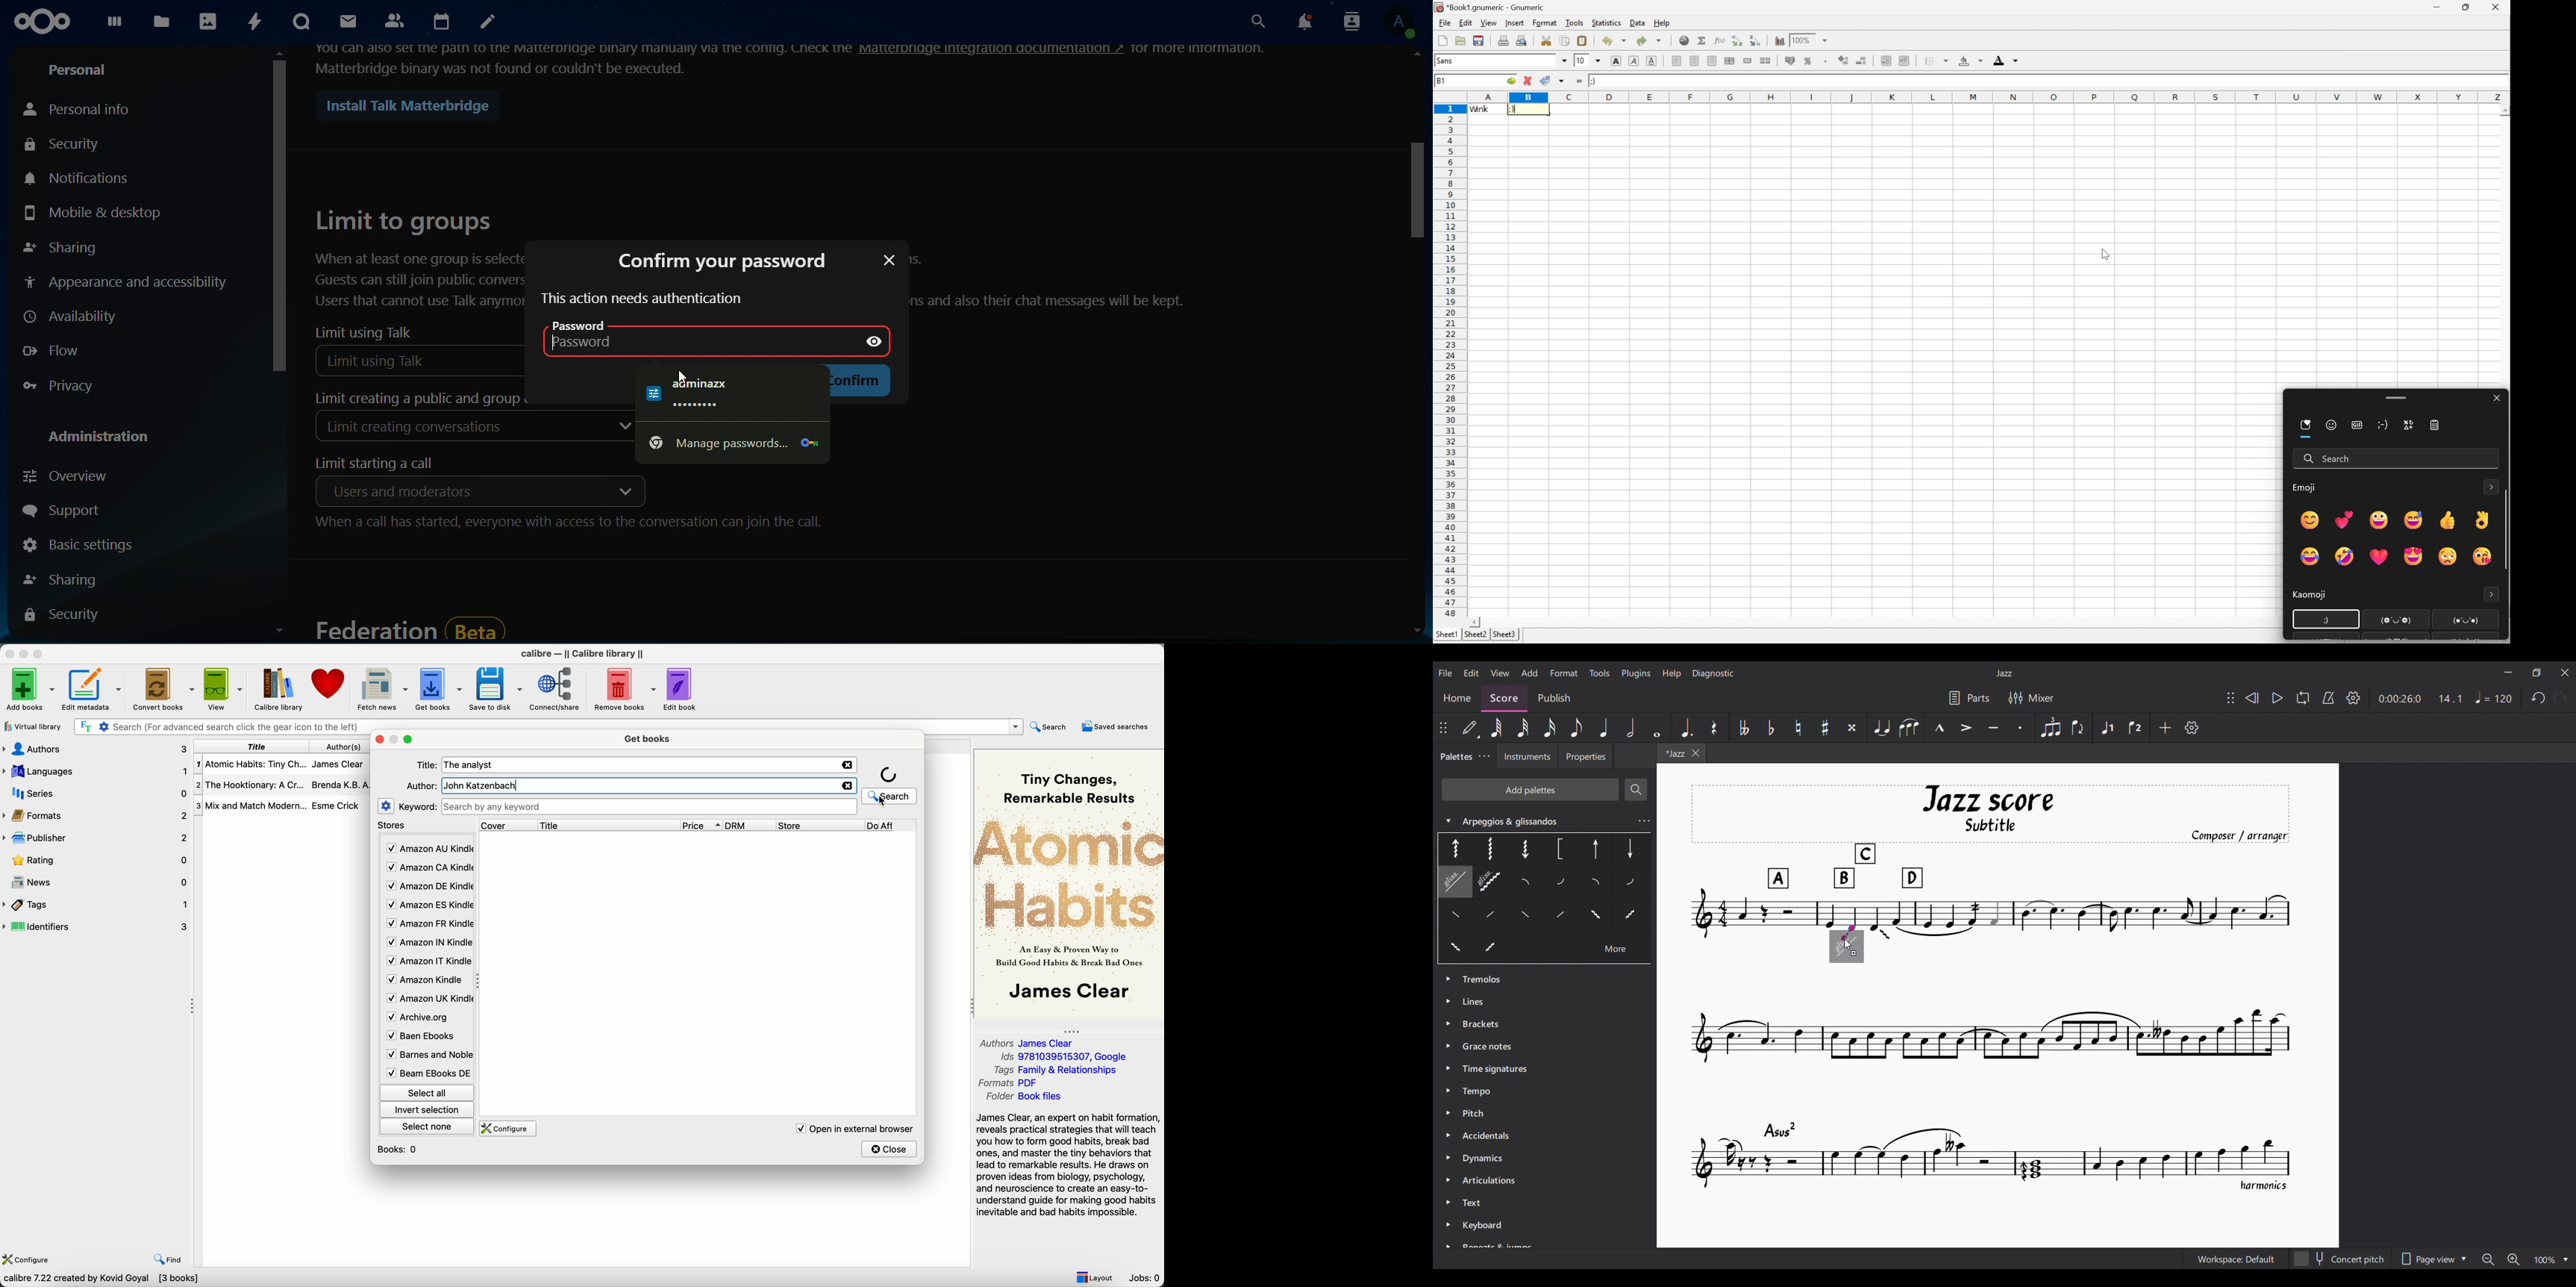 This screenshot has height=1288, width=2576. Describe the element at coordinates (2508, 672) in the screenshot. I see `Minimize` at that location.